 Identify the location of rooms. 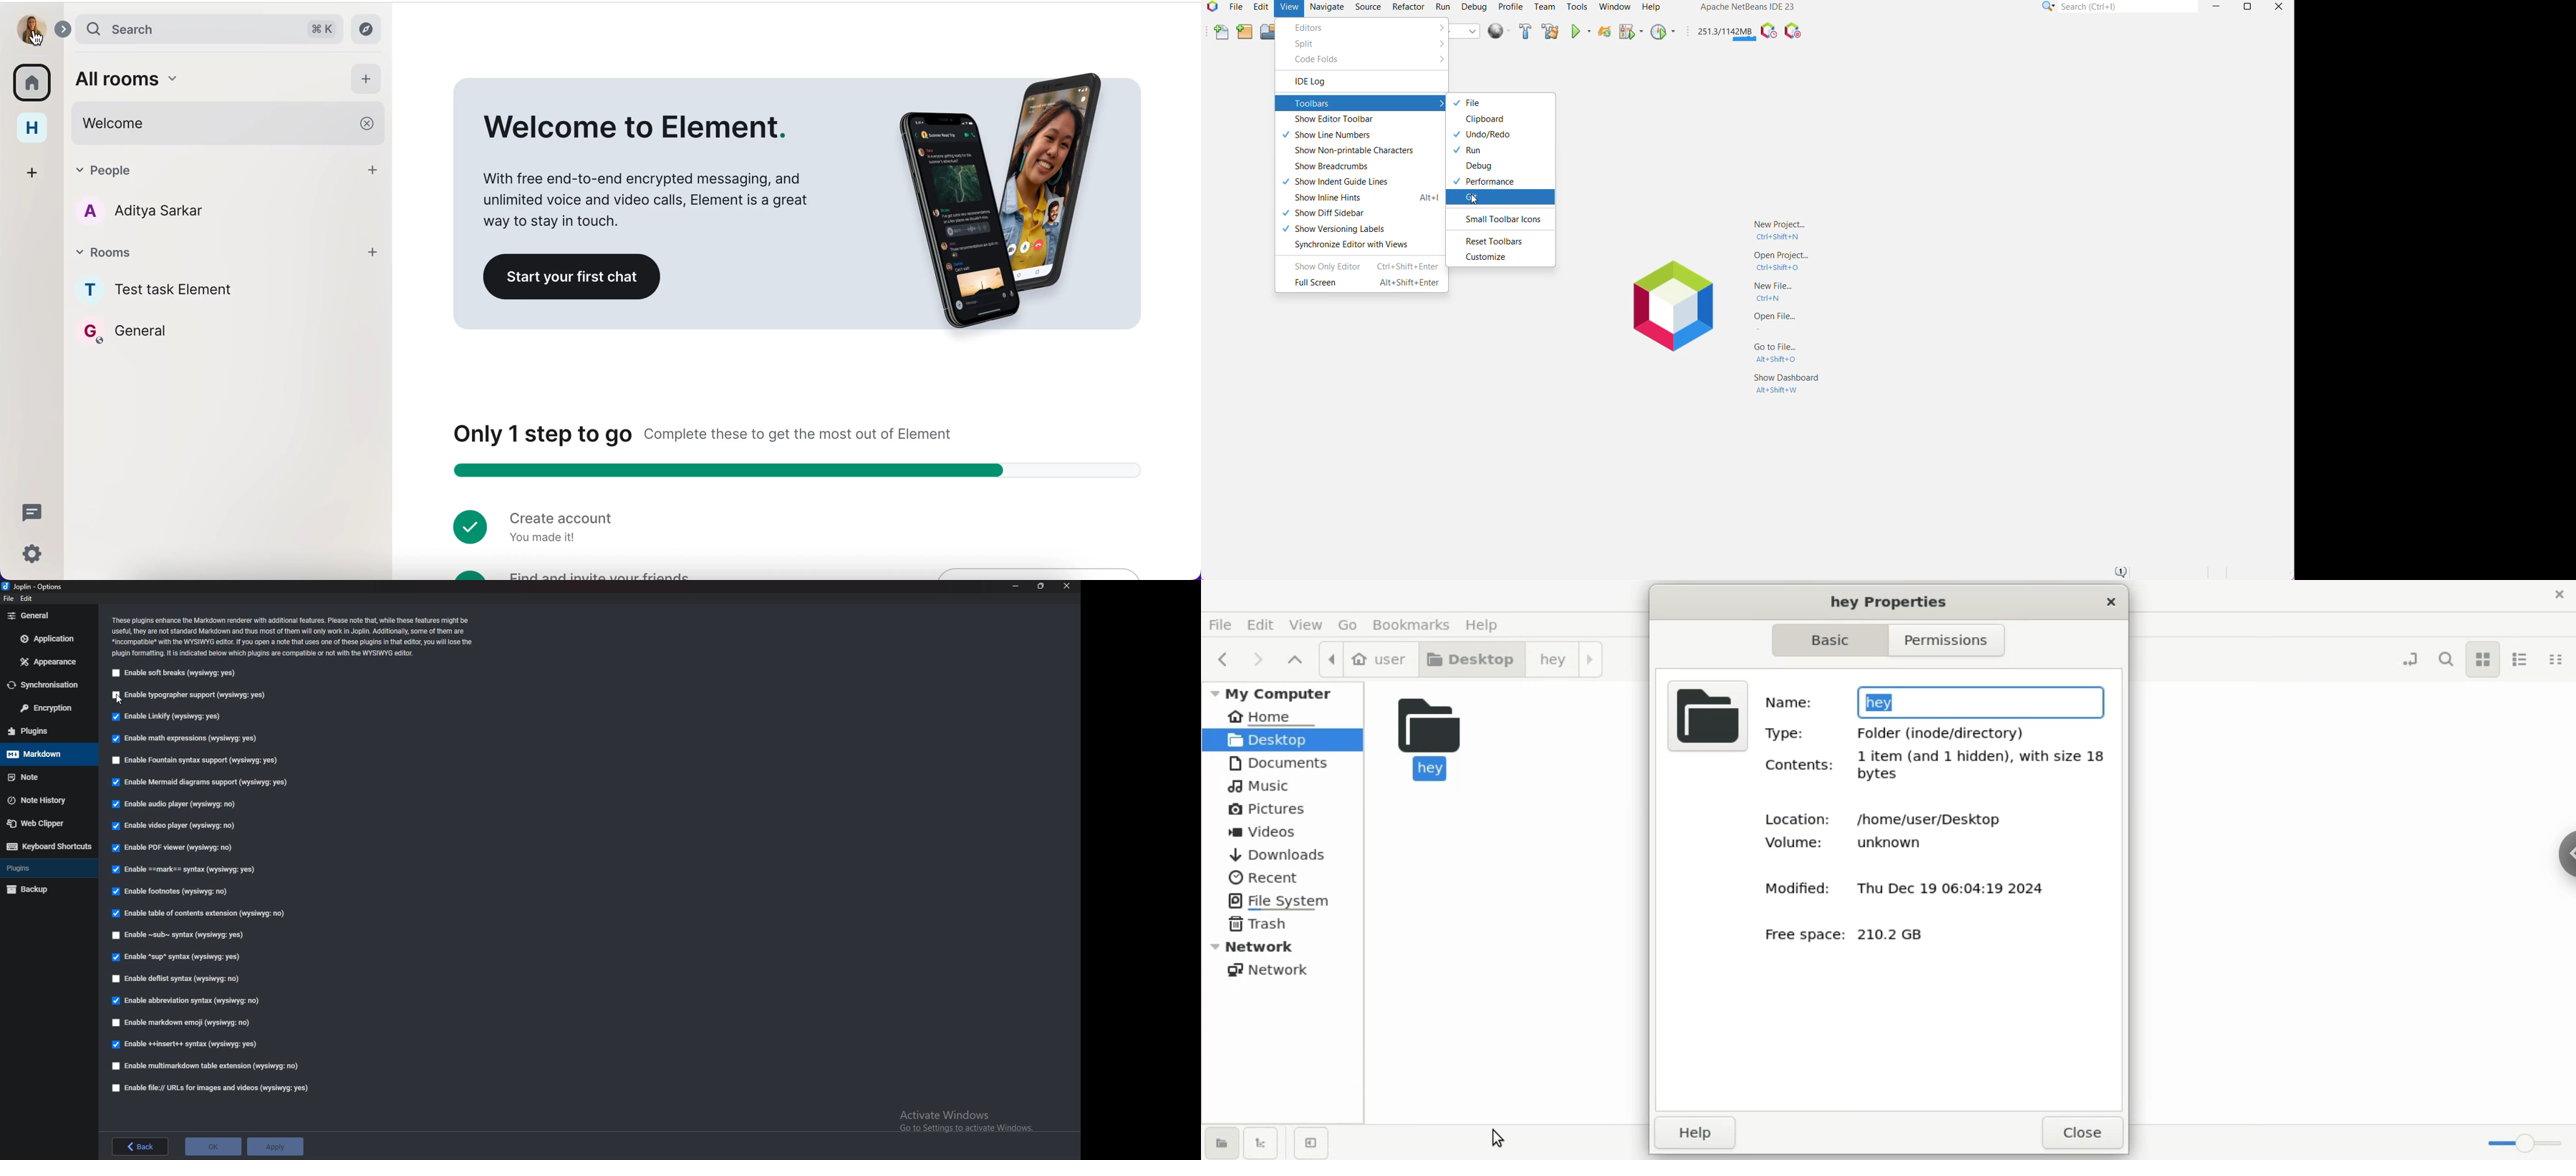
(190, 249).